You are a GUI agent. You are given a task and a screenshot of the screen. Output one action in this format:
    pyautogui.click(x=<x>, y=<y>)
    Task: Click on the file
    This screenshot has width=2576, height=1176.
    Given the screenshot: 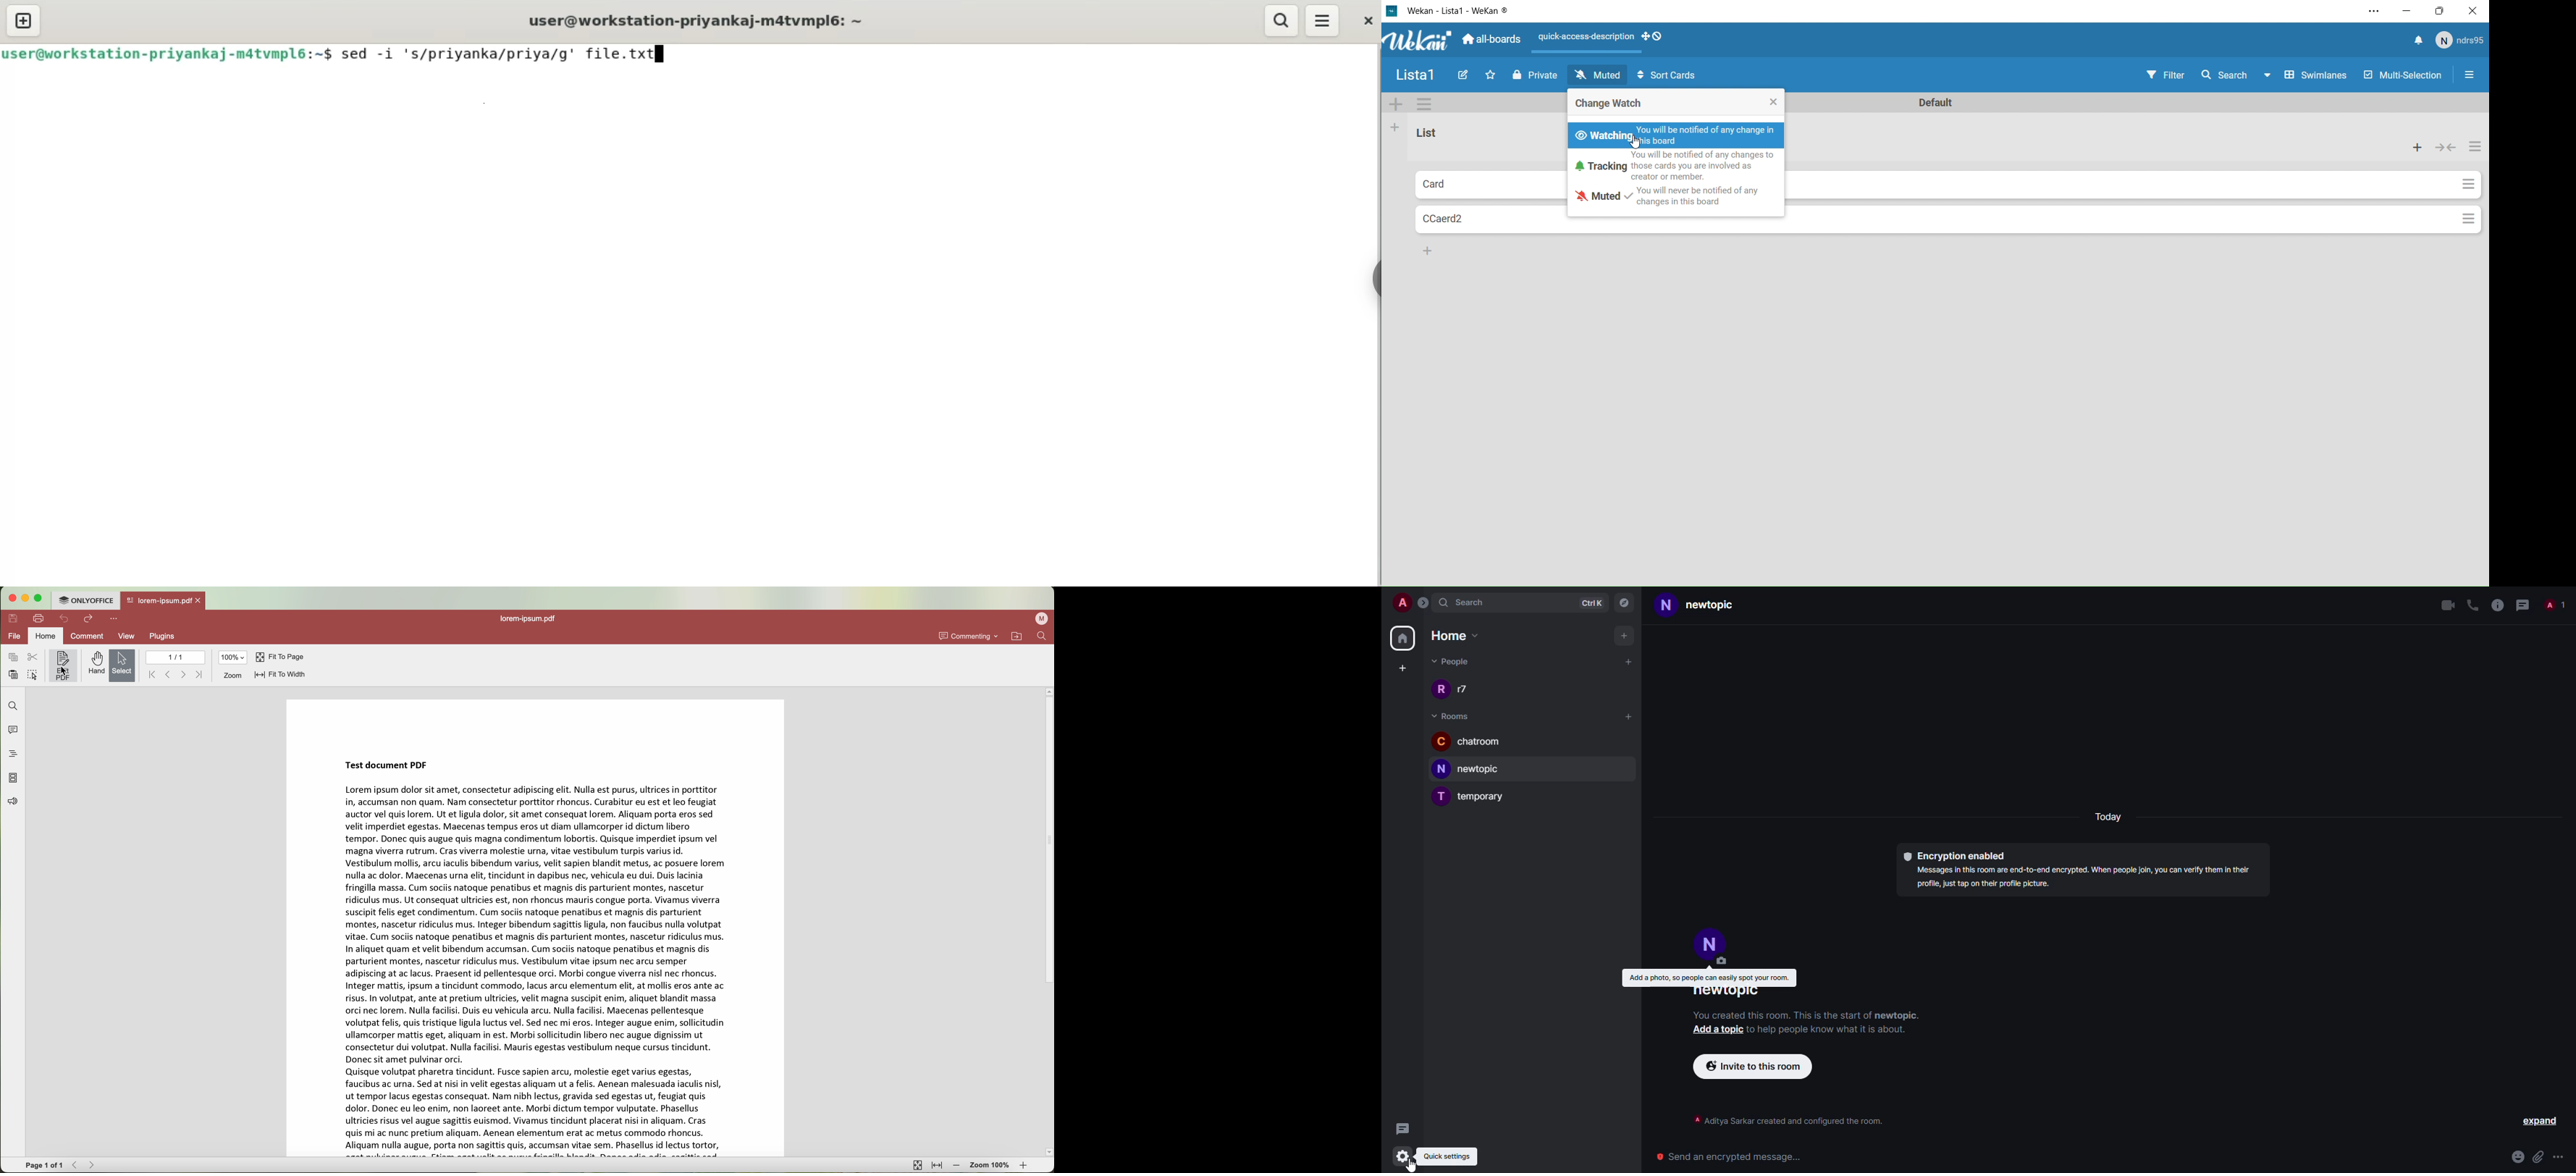 What is the action you would take?
    pyautogui.click(x=14, y=637)
    